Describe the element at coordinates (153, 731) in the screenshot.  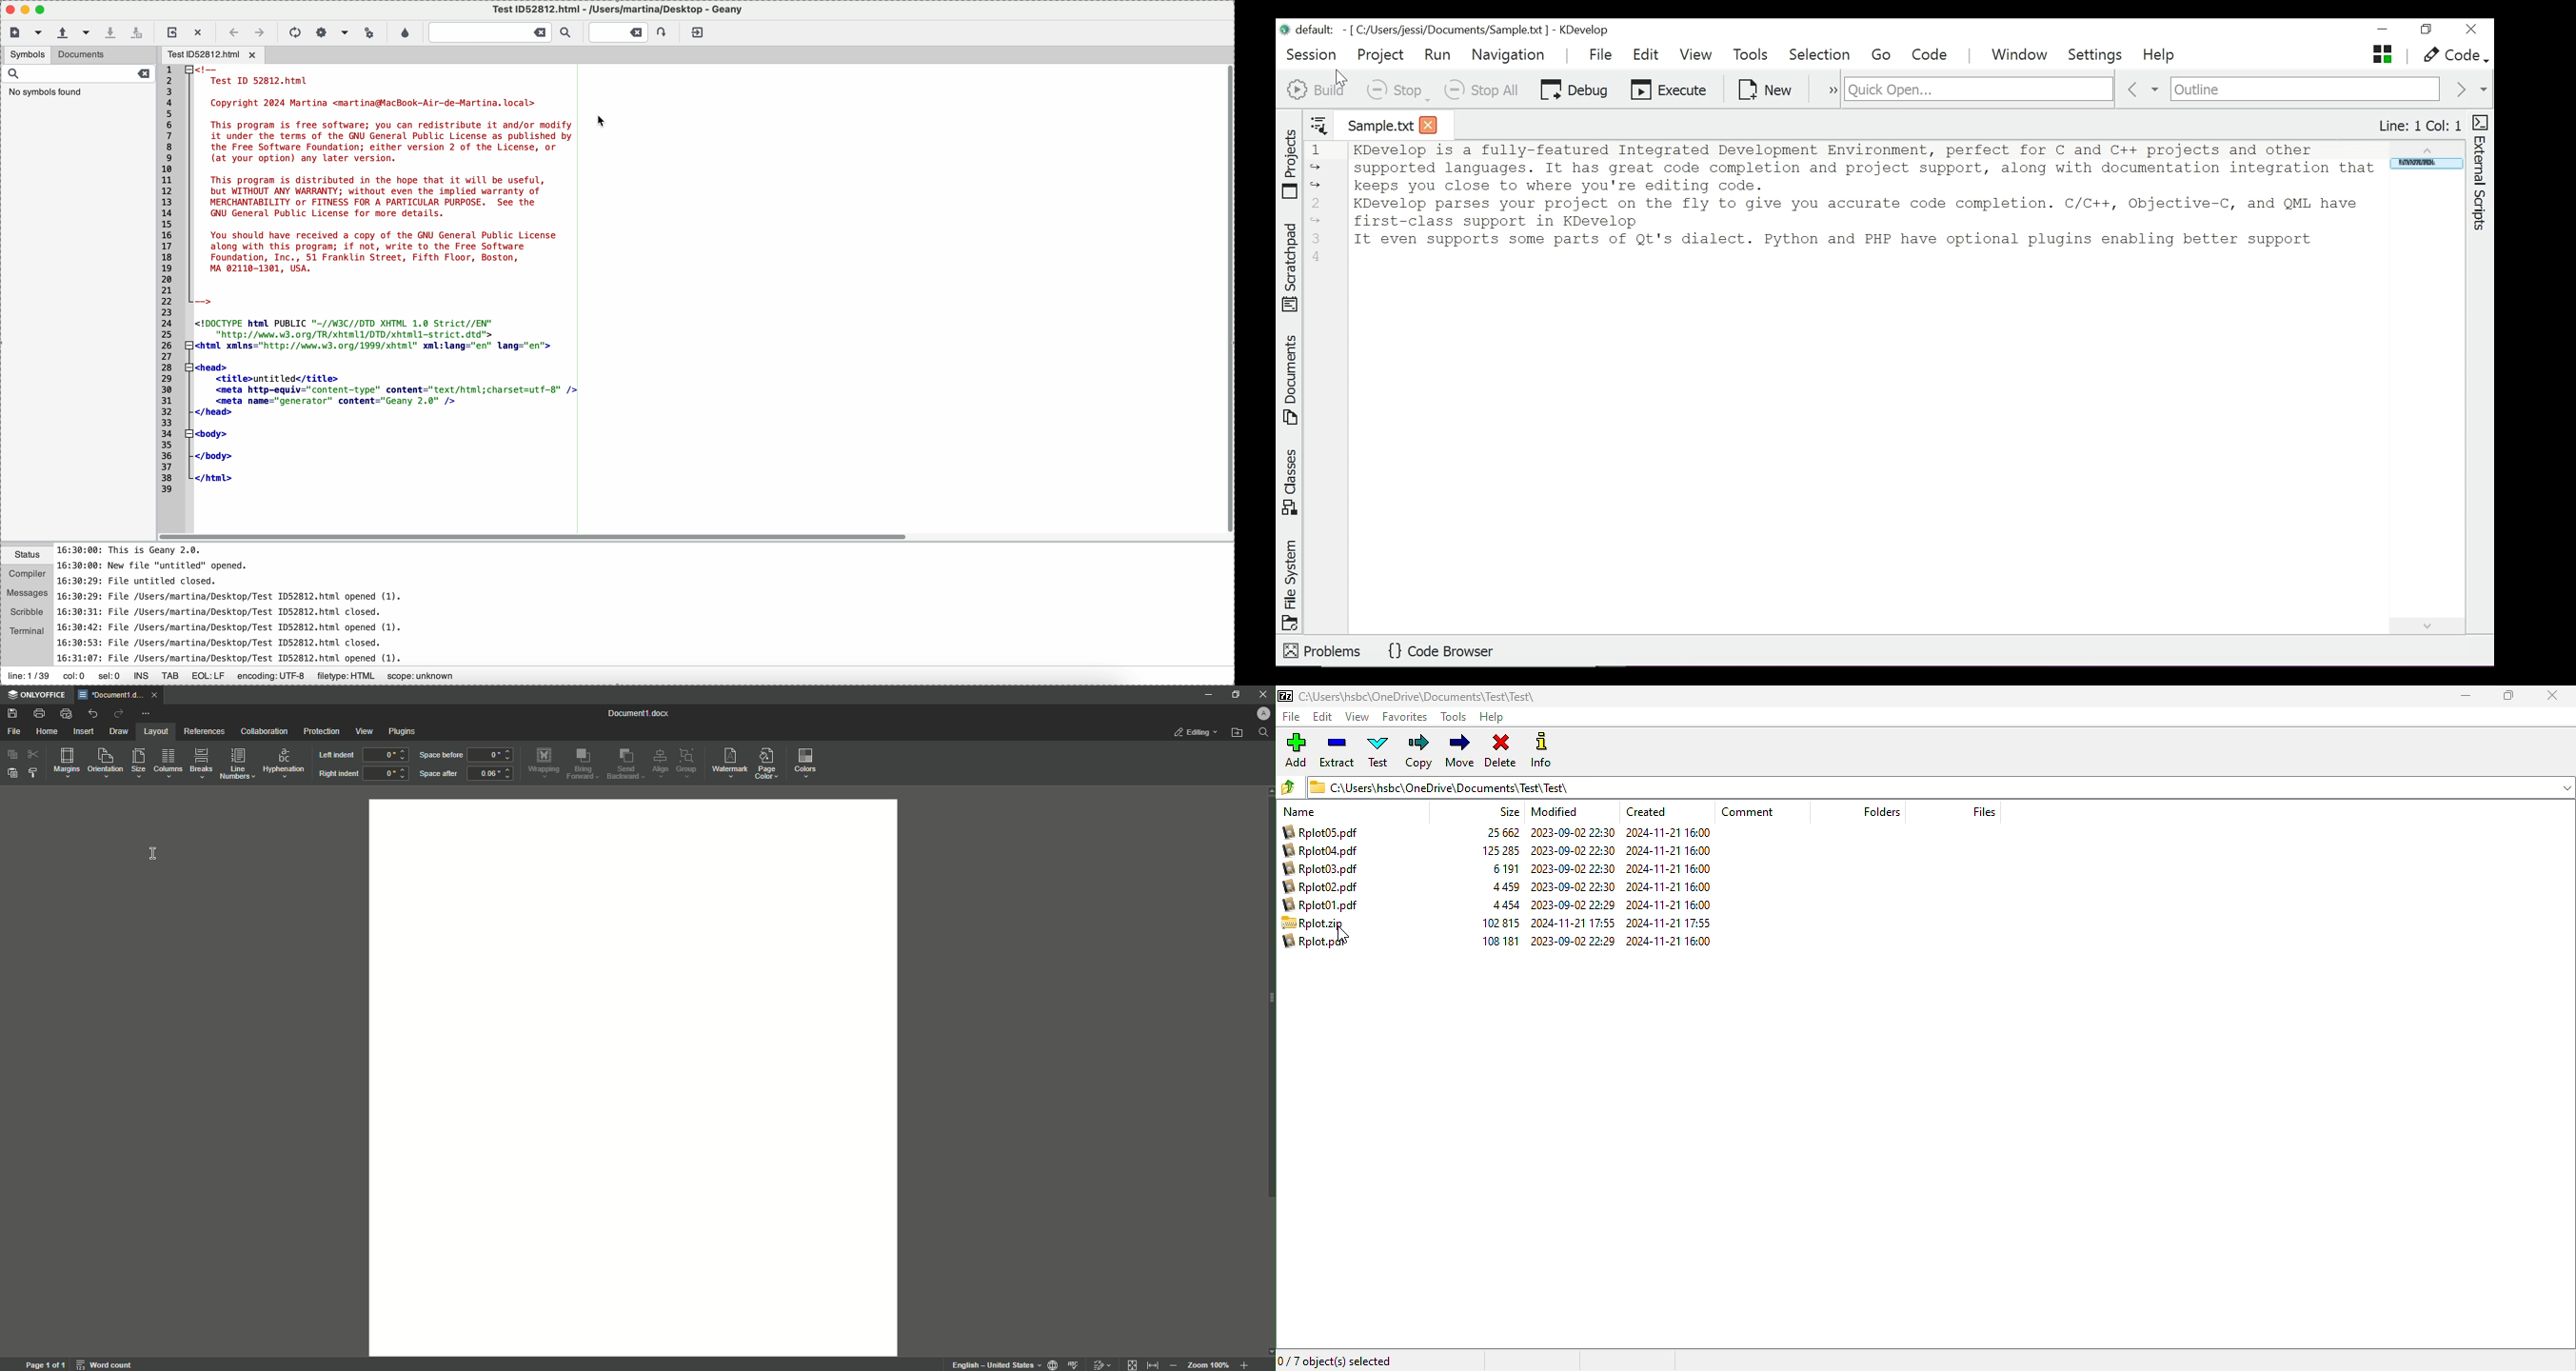
I see `Layout` at that location.